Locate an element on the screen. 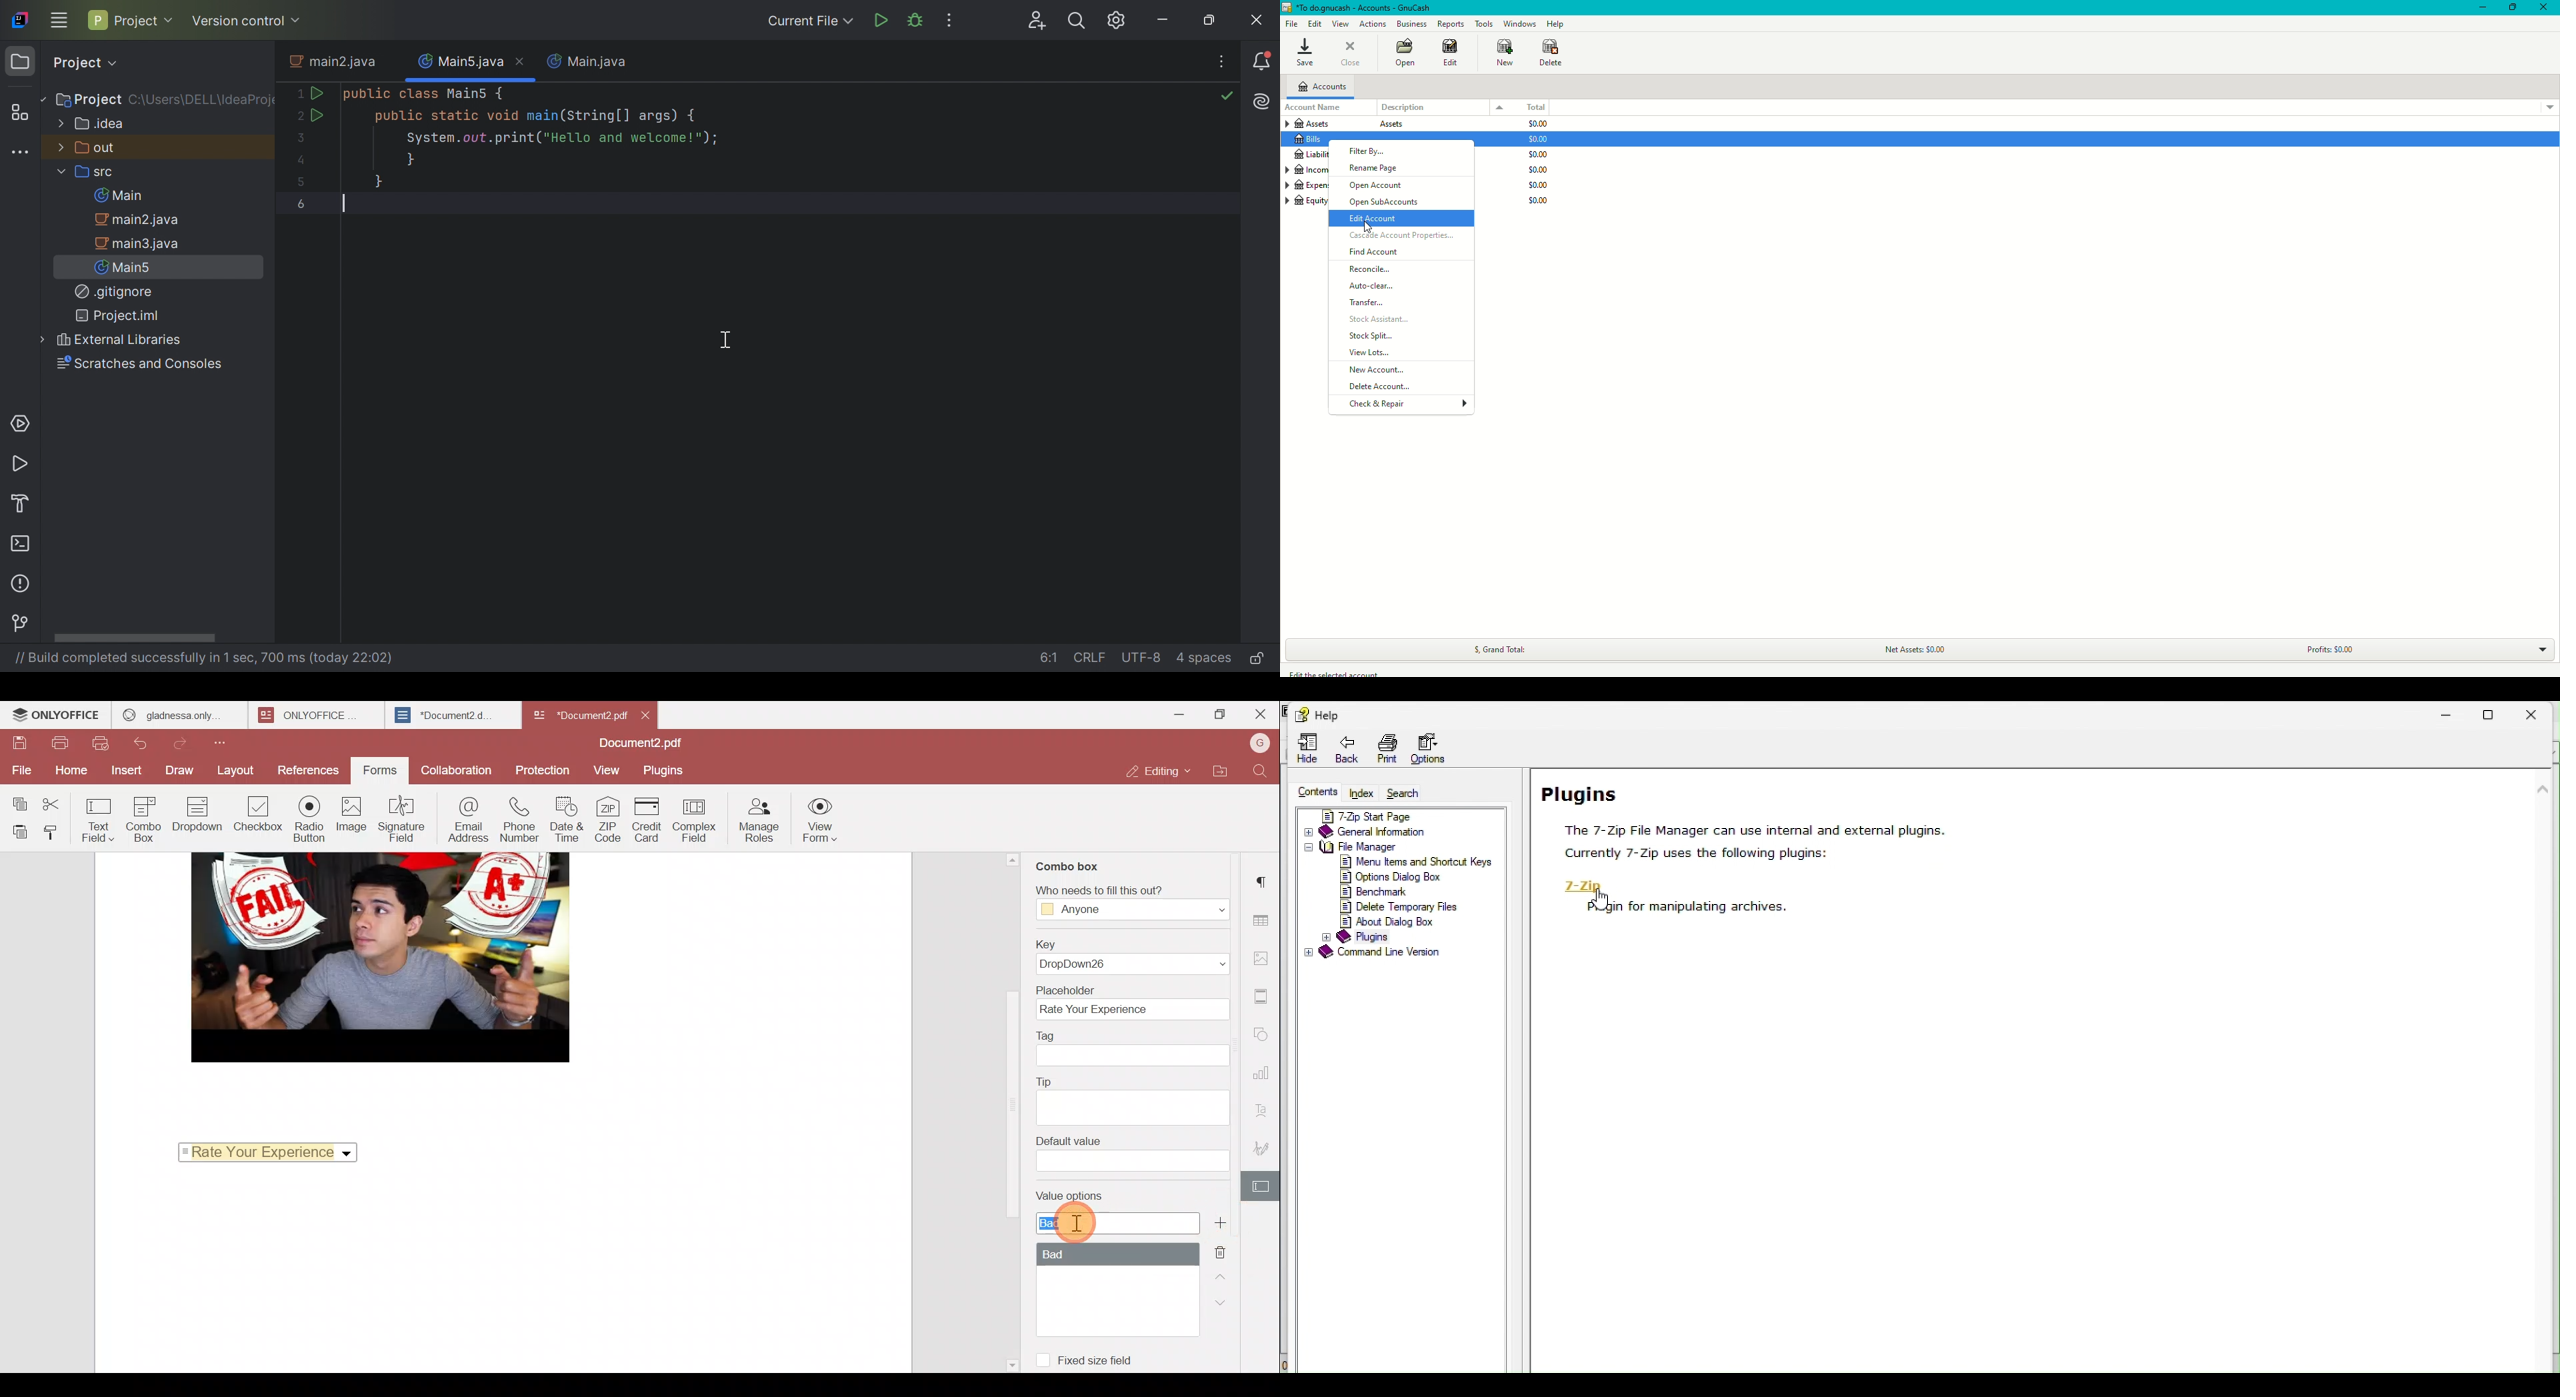 This screenshot has height=1400, width=2576. contents is located at coordinates (1317, 790).